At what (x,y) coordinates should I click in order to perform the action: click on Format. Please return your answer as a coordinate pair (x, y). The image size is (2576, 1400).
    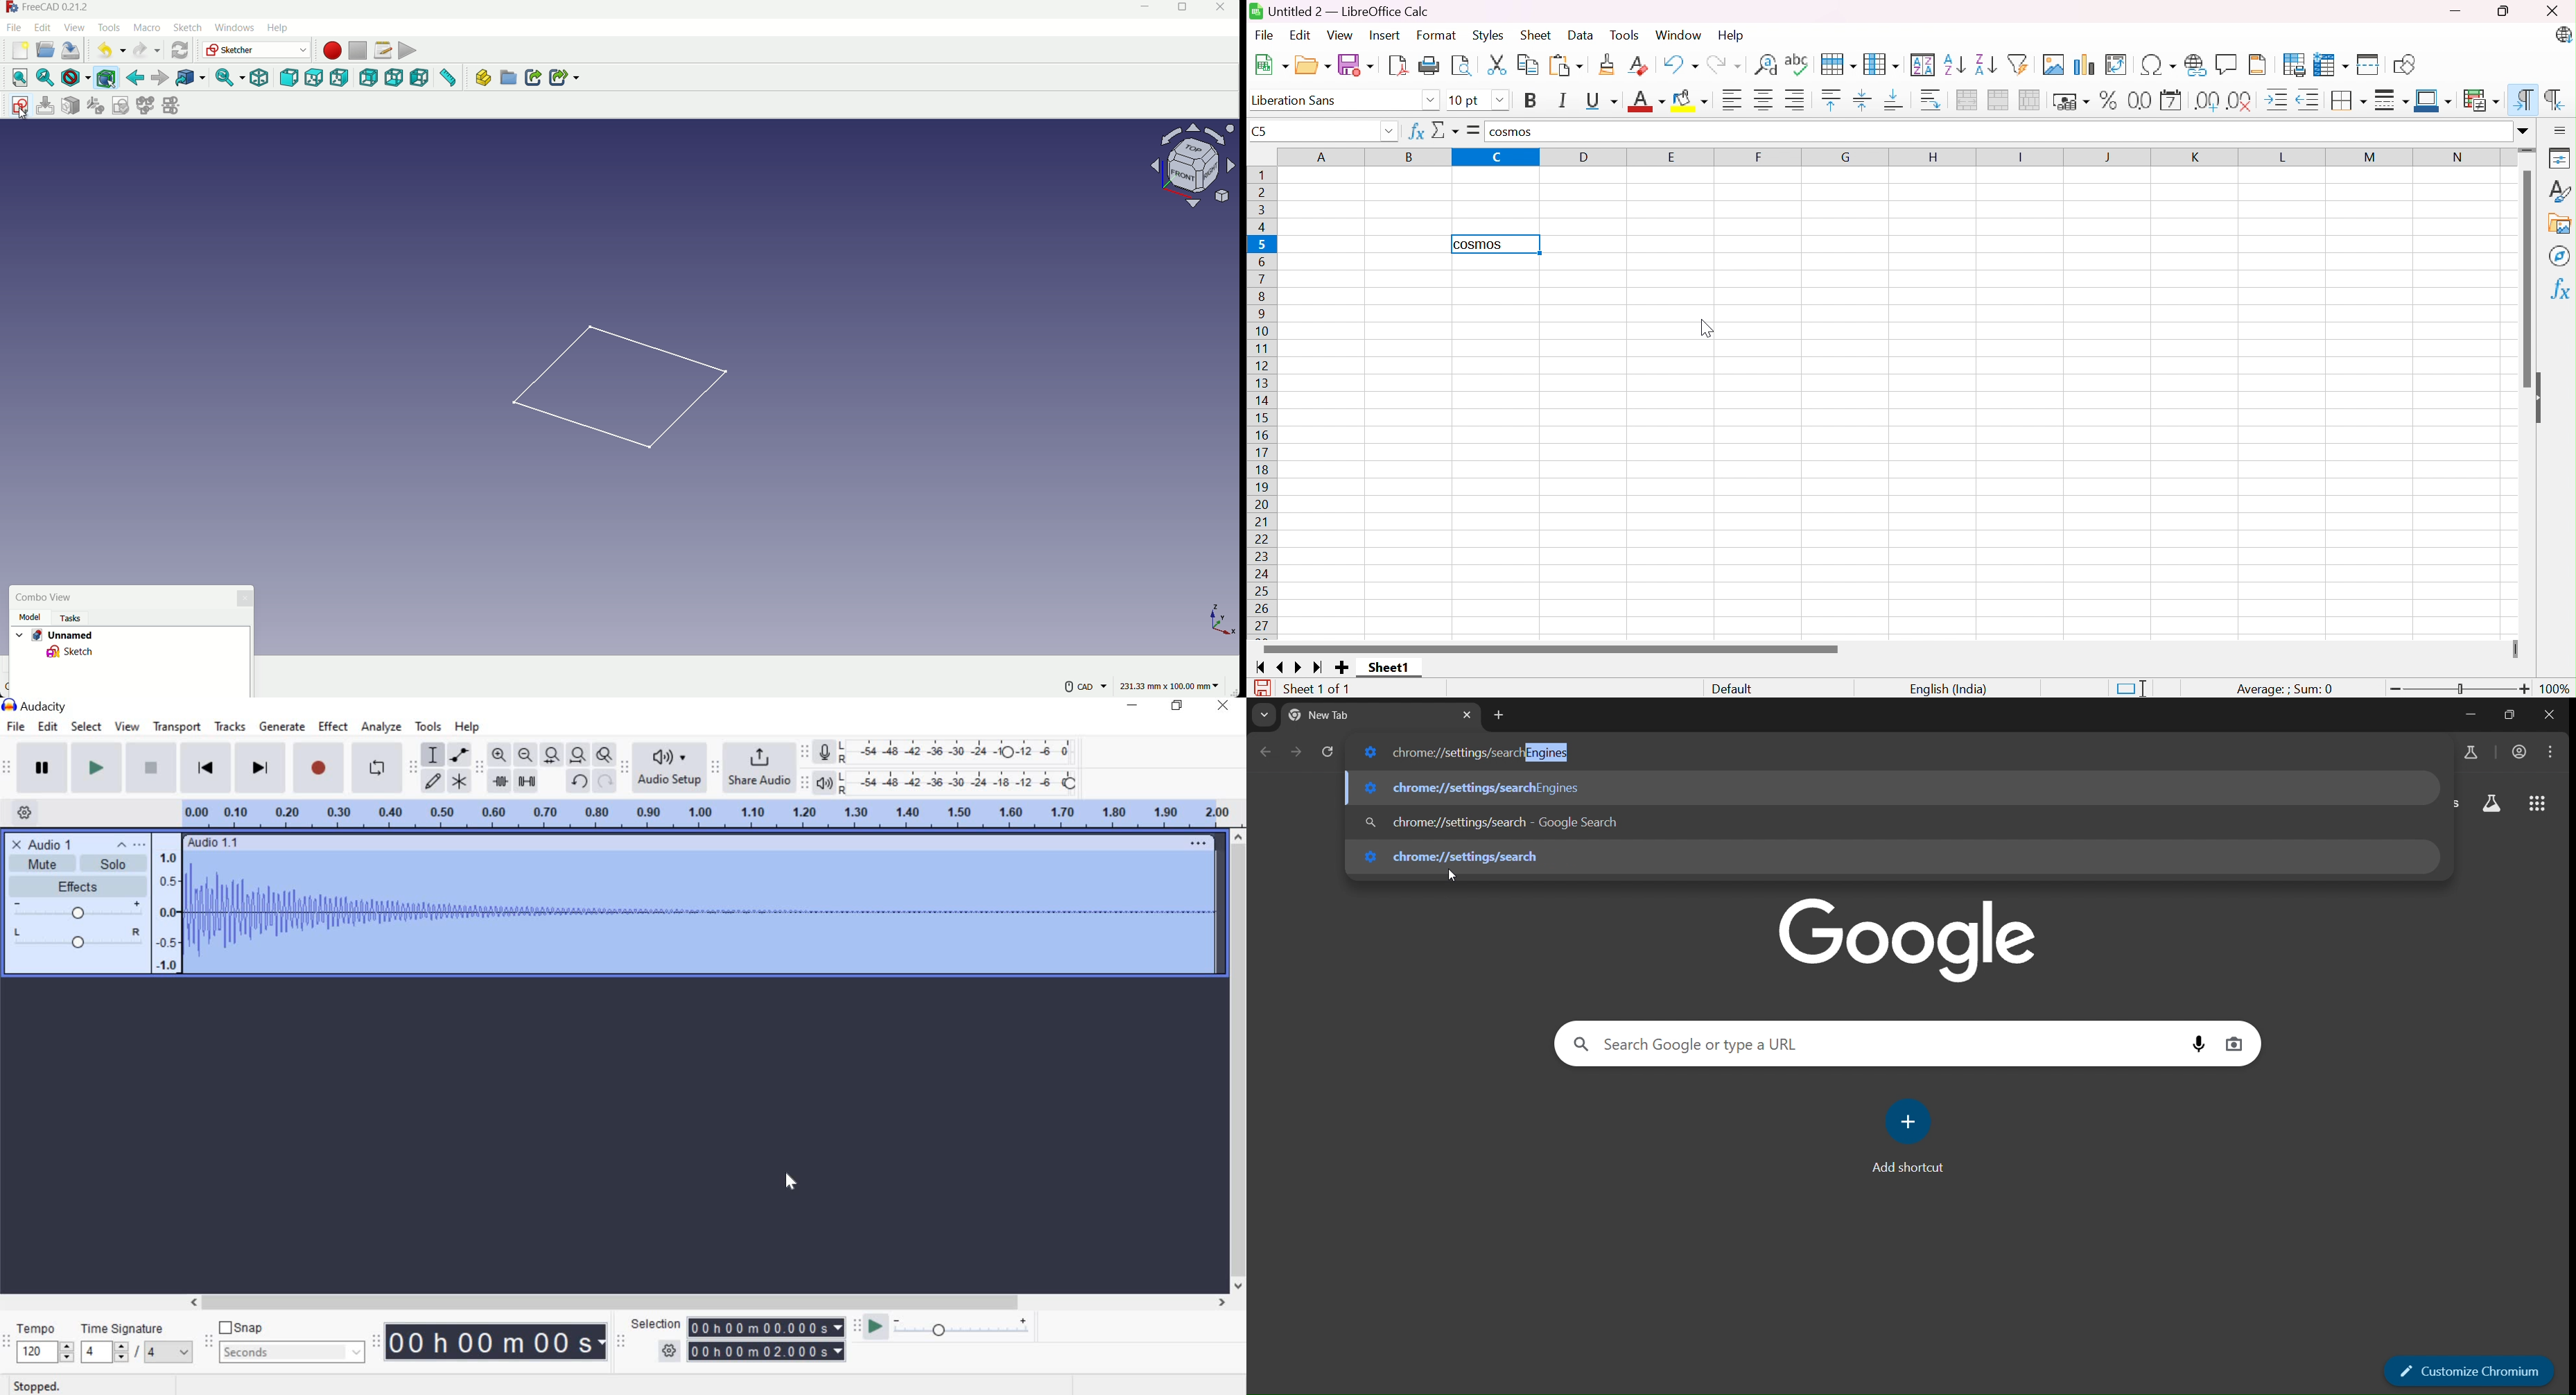
    Looking at the image, I should click on (1436, 35).